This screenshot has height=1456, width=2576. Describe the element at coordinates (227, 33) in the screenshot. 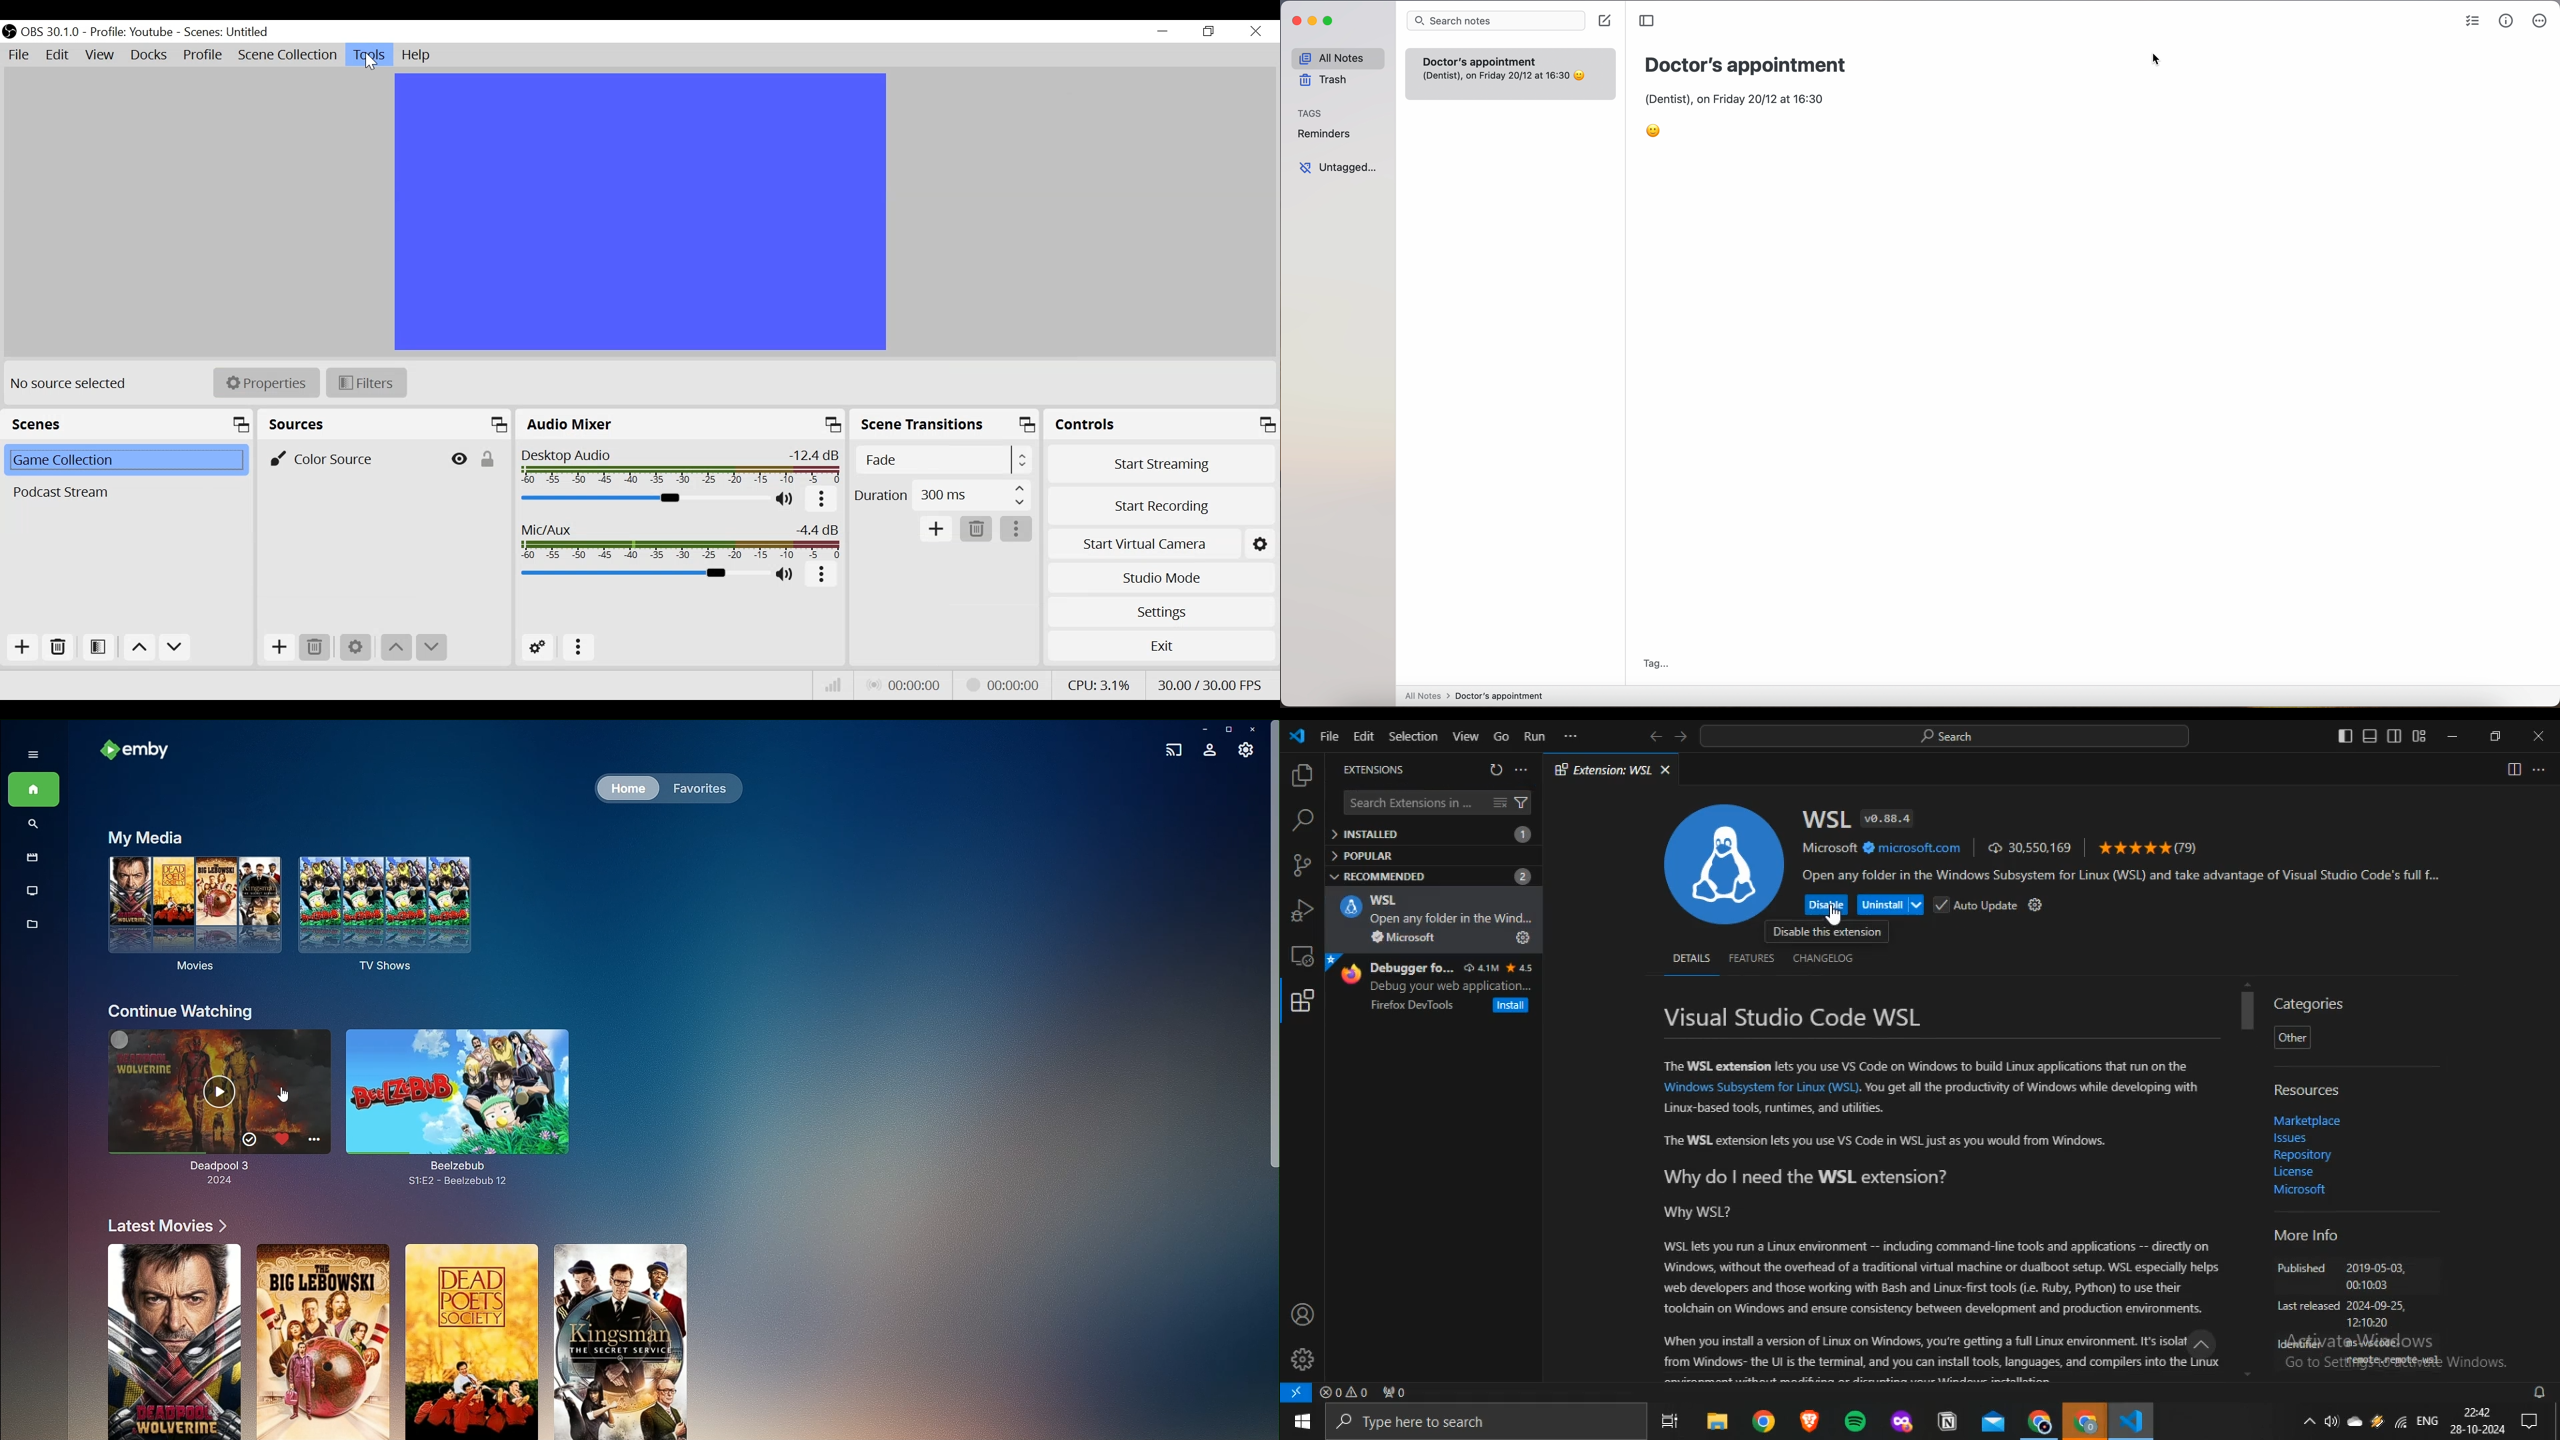

I see `scene` at that location.